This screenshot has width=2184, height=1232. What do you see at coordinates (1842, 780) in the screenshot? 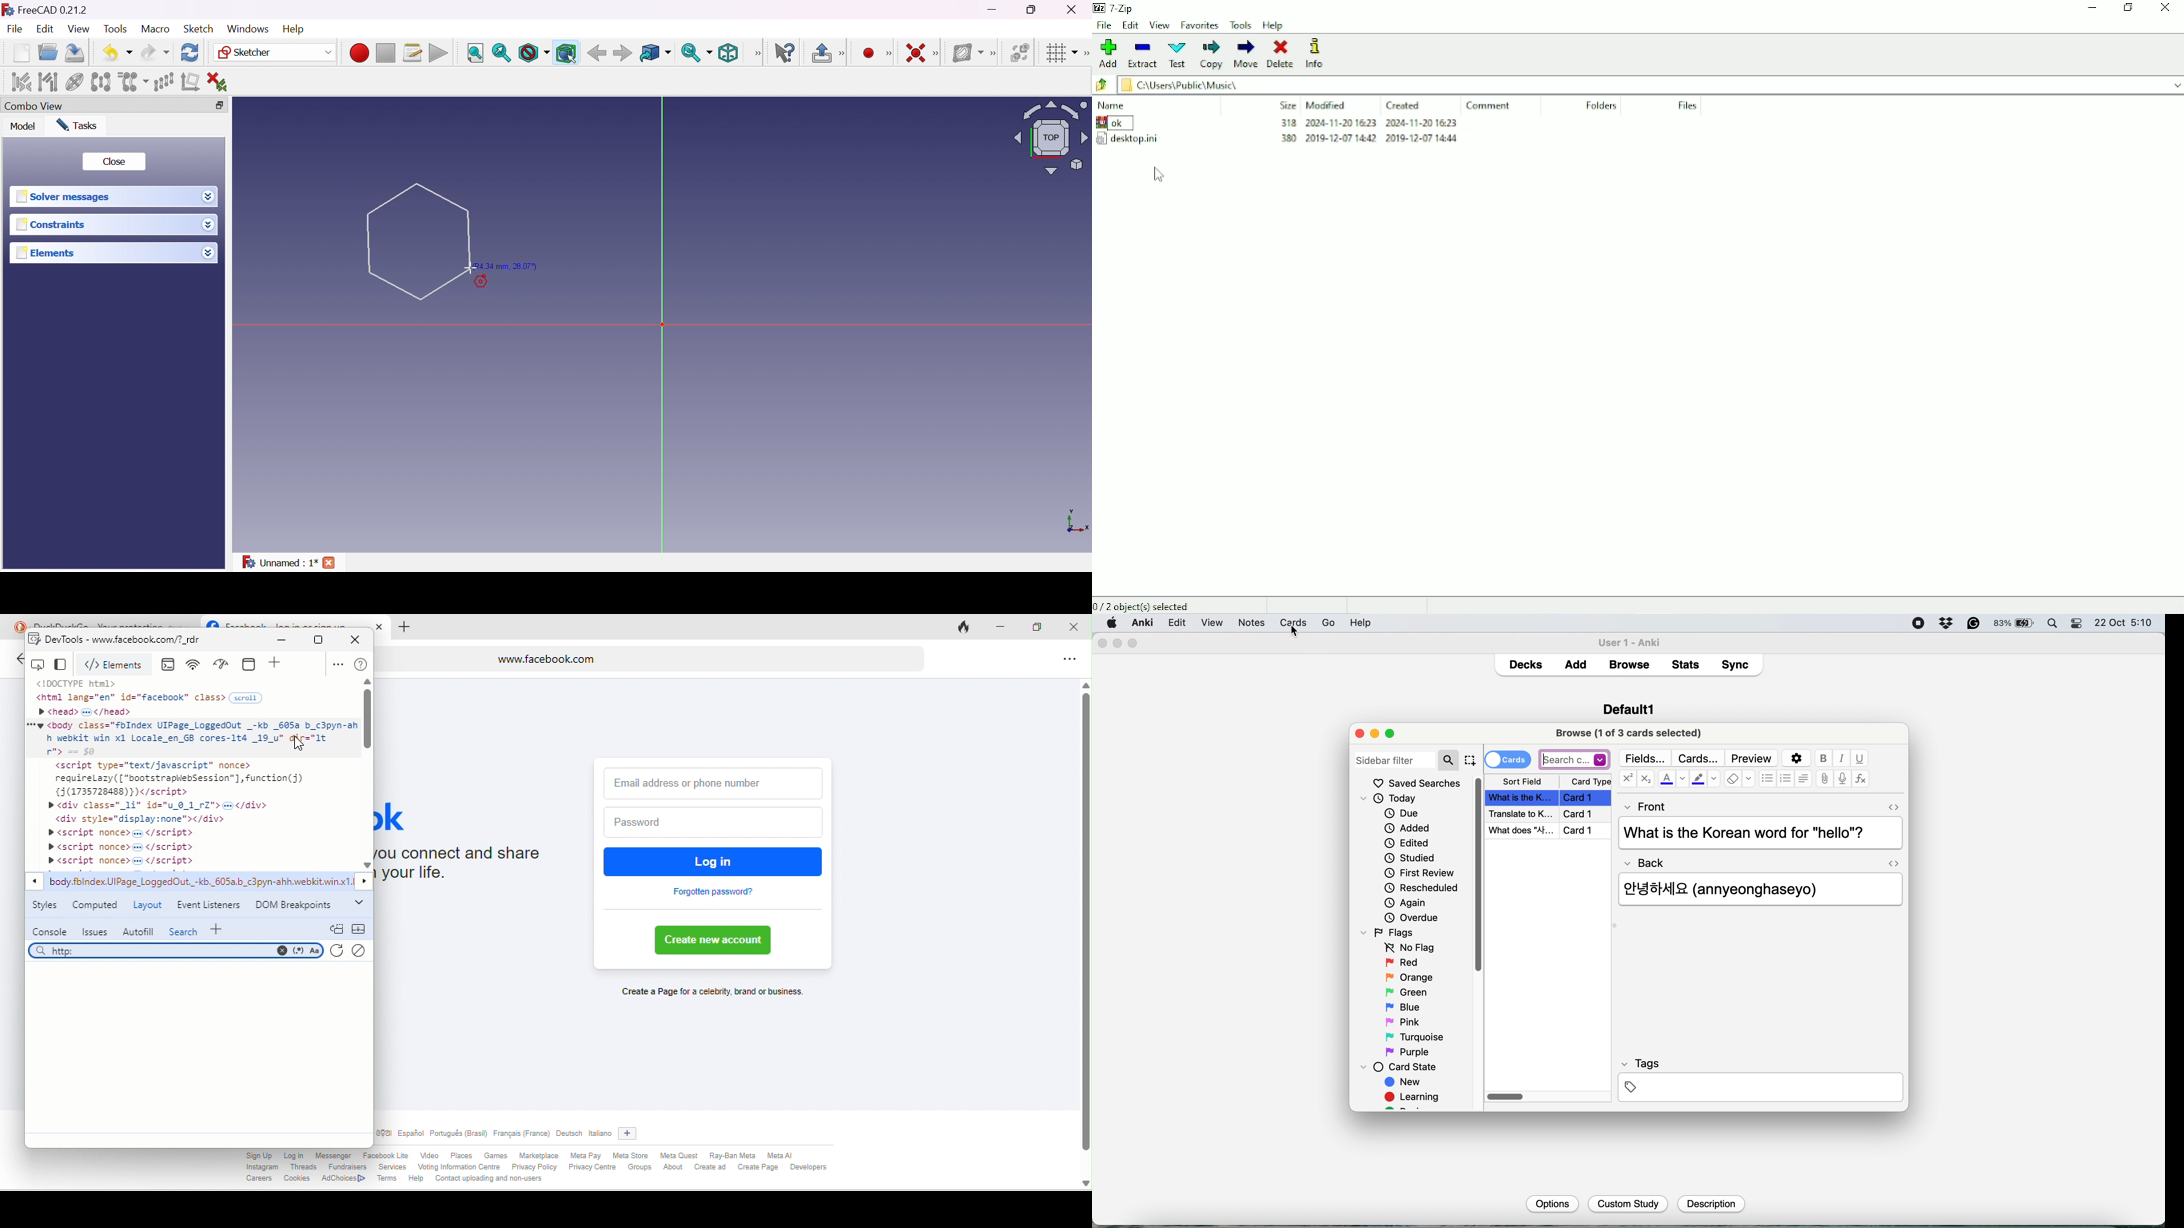
I see `audio recorder` at bounding box center [1842, 780].